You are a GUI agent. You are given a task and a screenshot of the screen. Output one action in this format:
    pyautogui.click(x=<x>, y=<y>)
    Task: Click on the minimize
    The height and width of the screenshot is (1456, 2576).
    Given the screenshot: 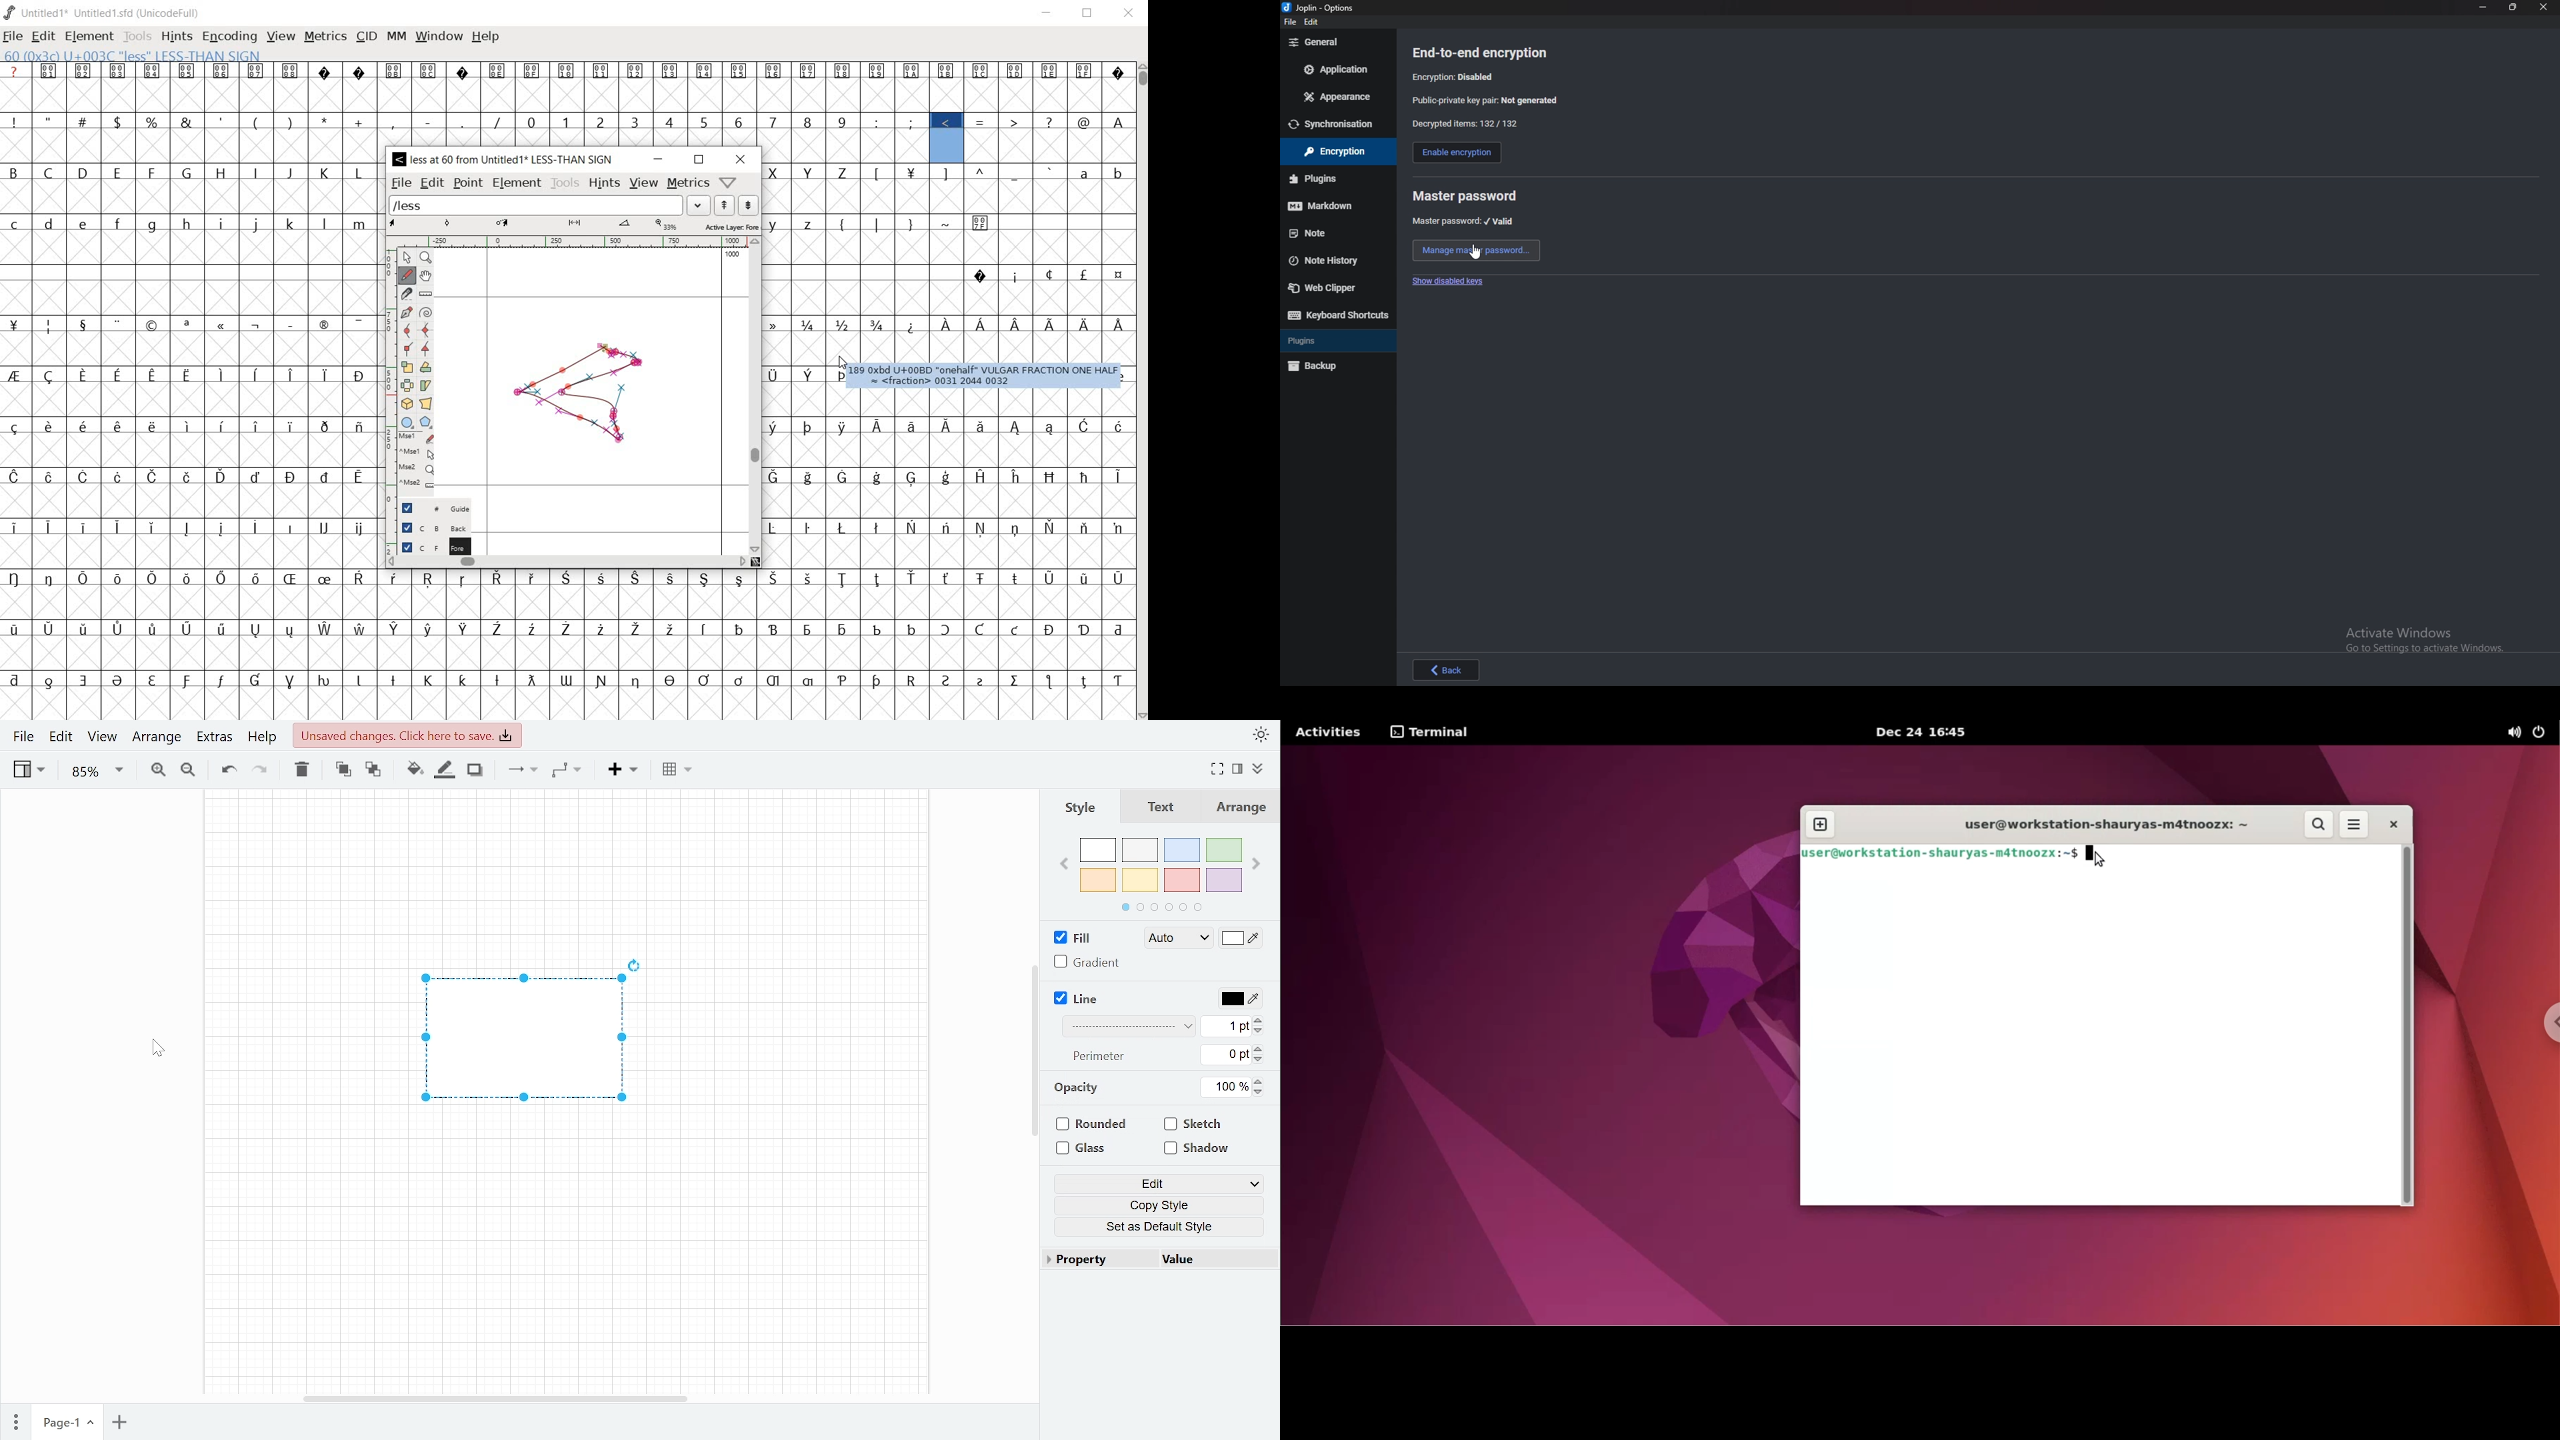 What is the action you would take?
    pyautogui.click(x=658, y=157)
    